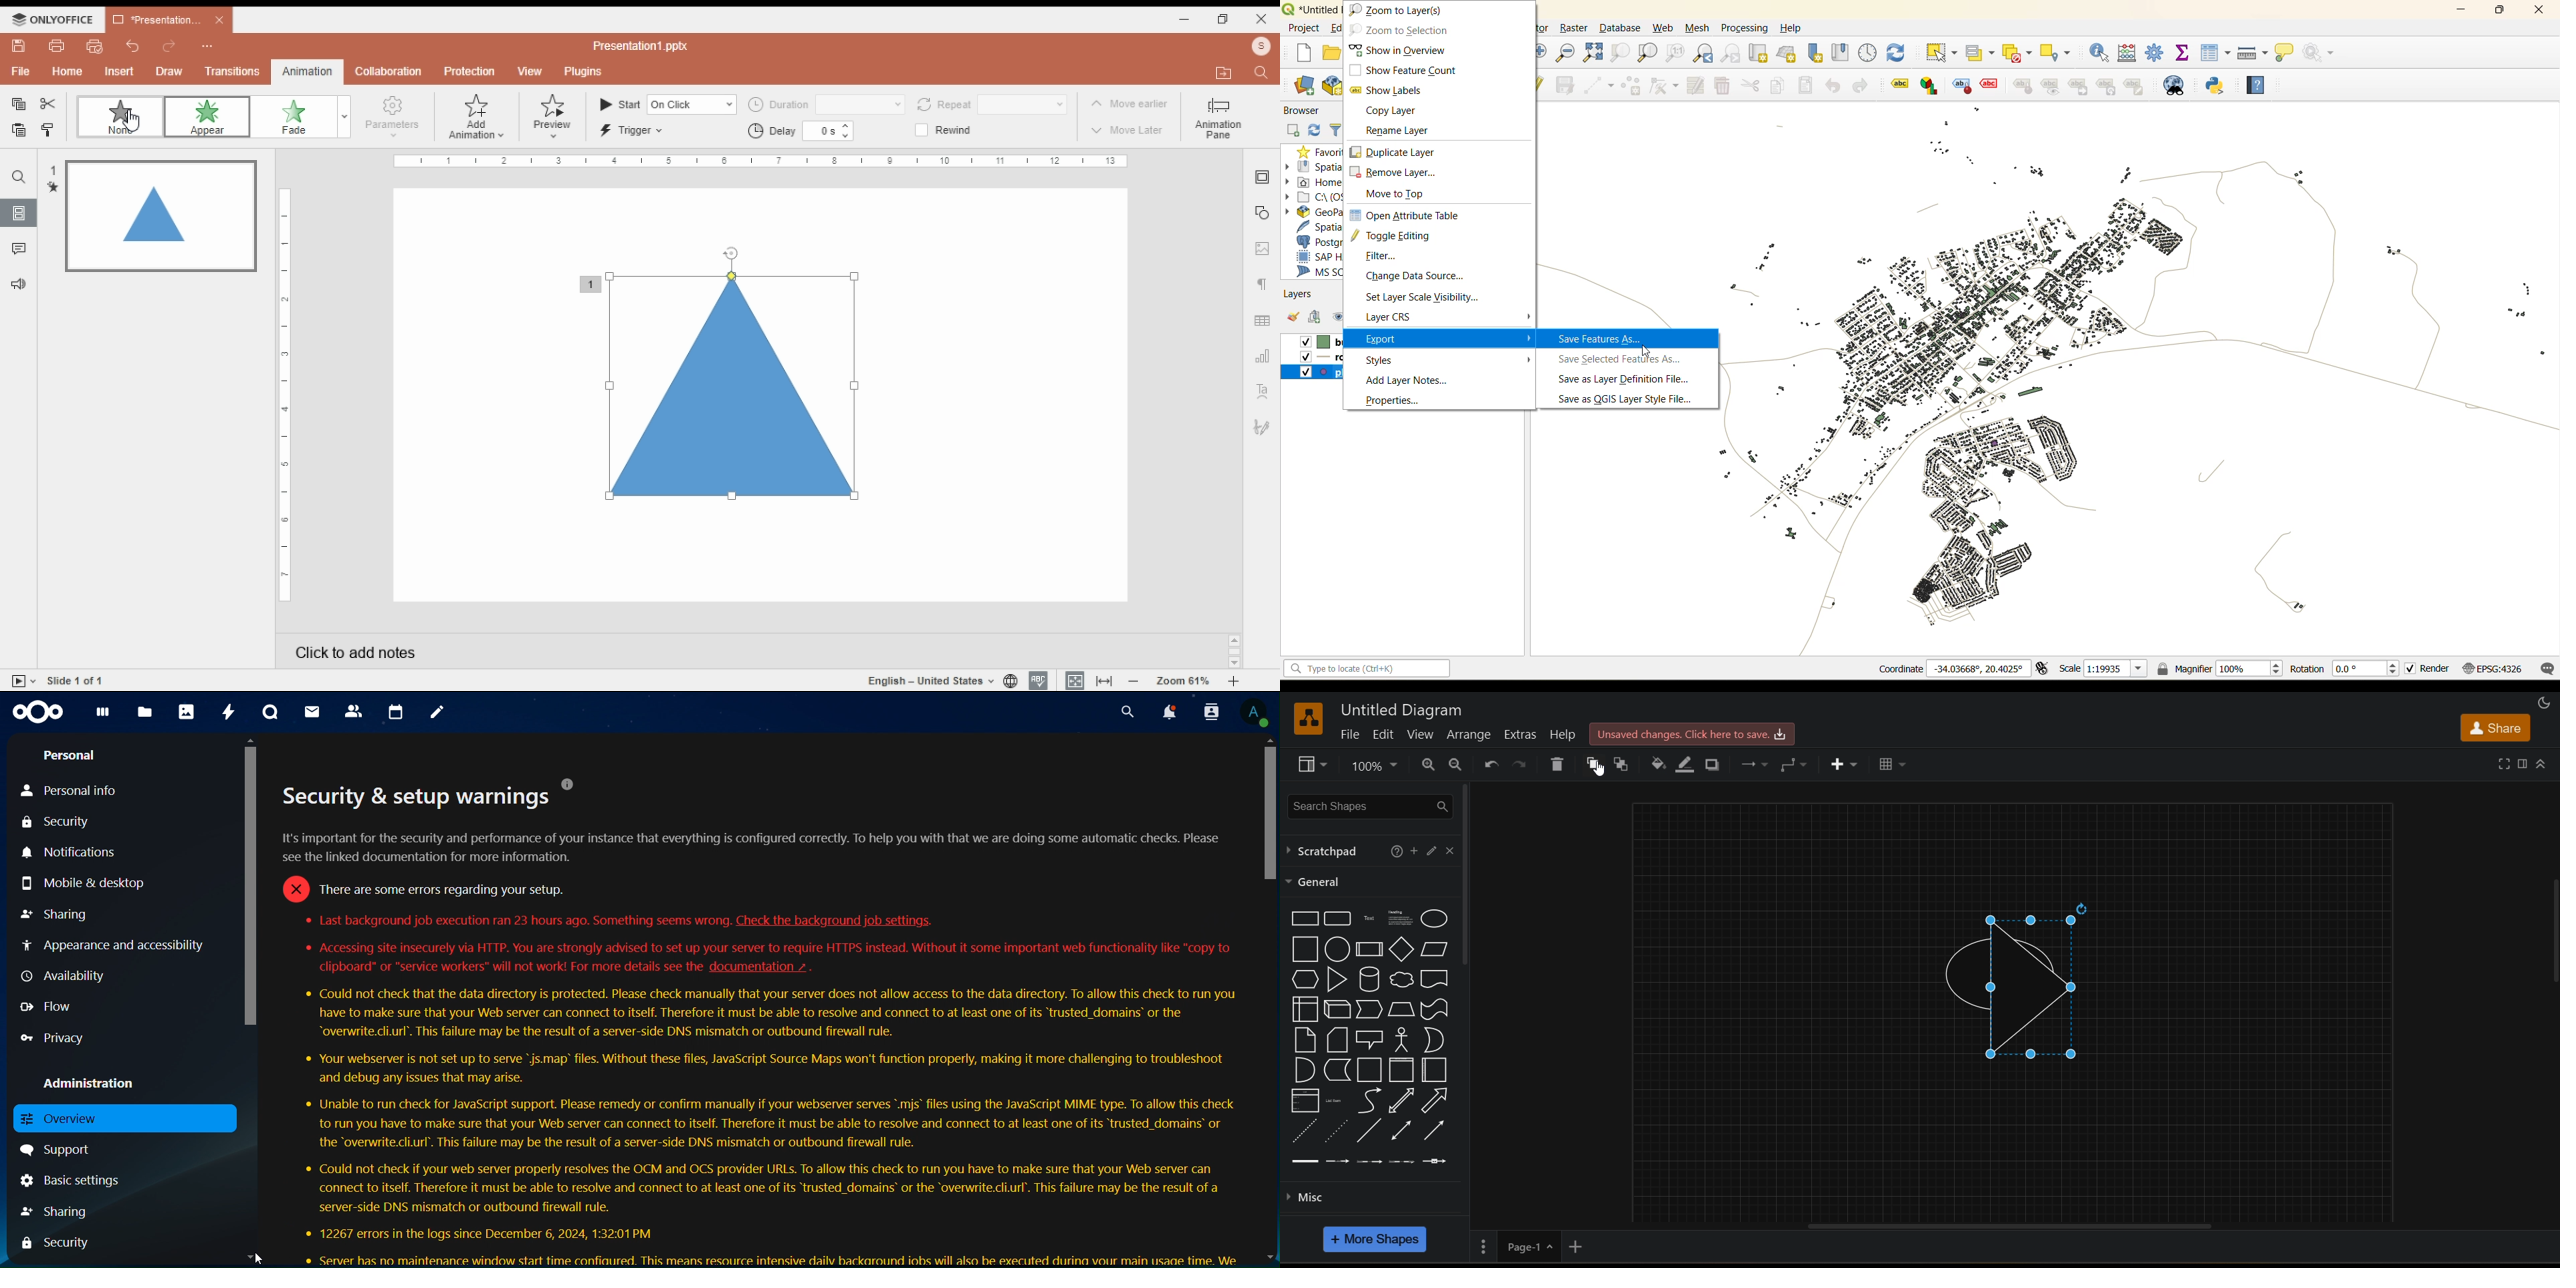  Describe the element at coordinates (1369, 1130) in the screenshot. I see `line` at that location.